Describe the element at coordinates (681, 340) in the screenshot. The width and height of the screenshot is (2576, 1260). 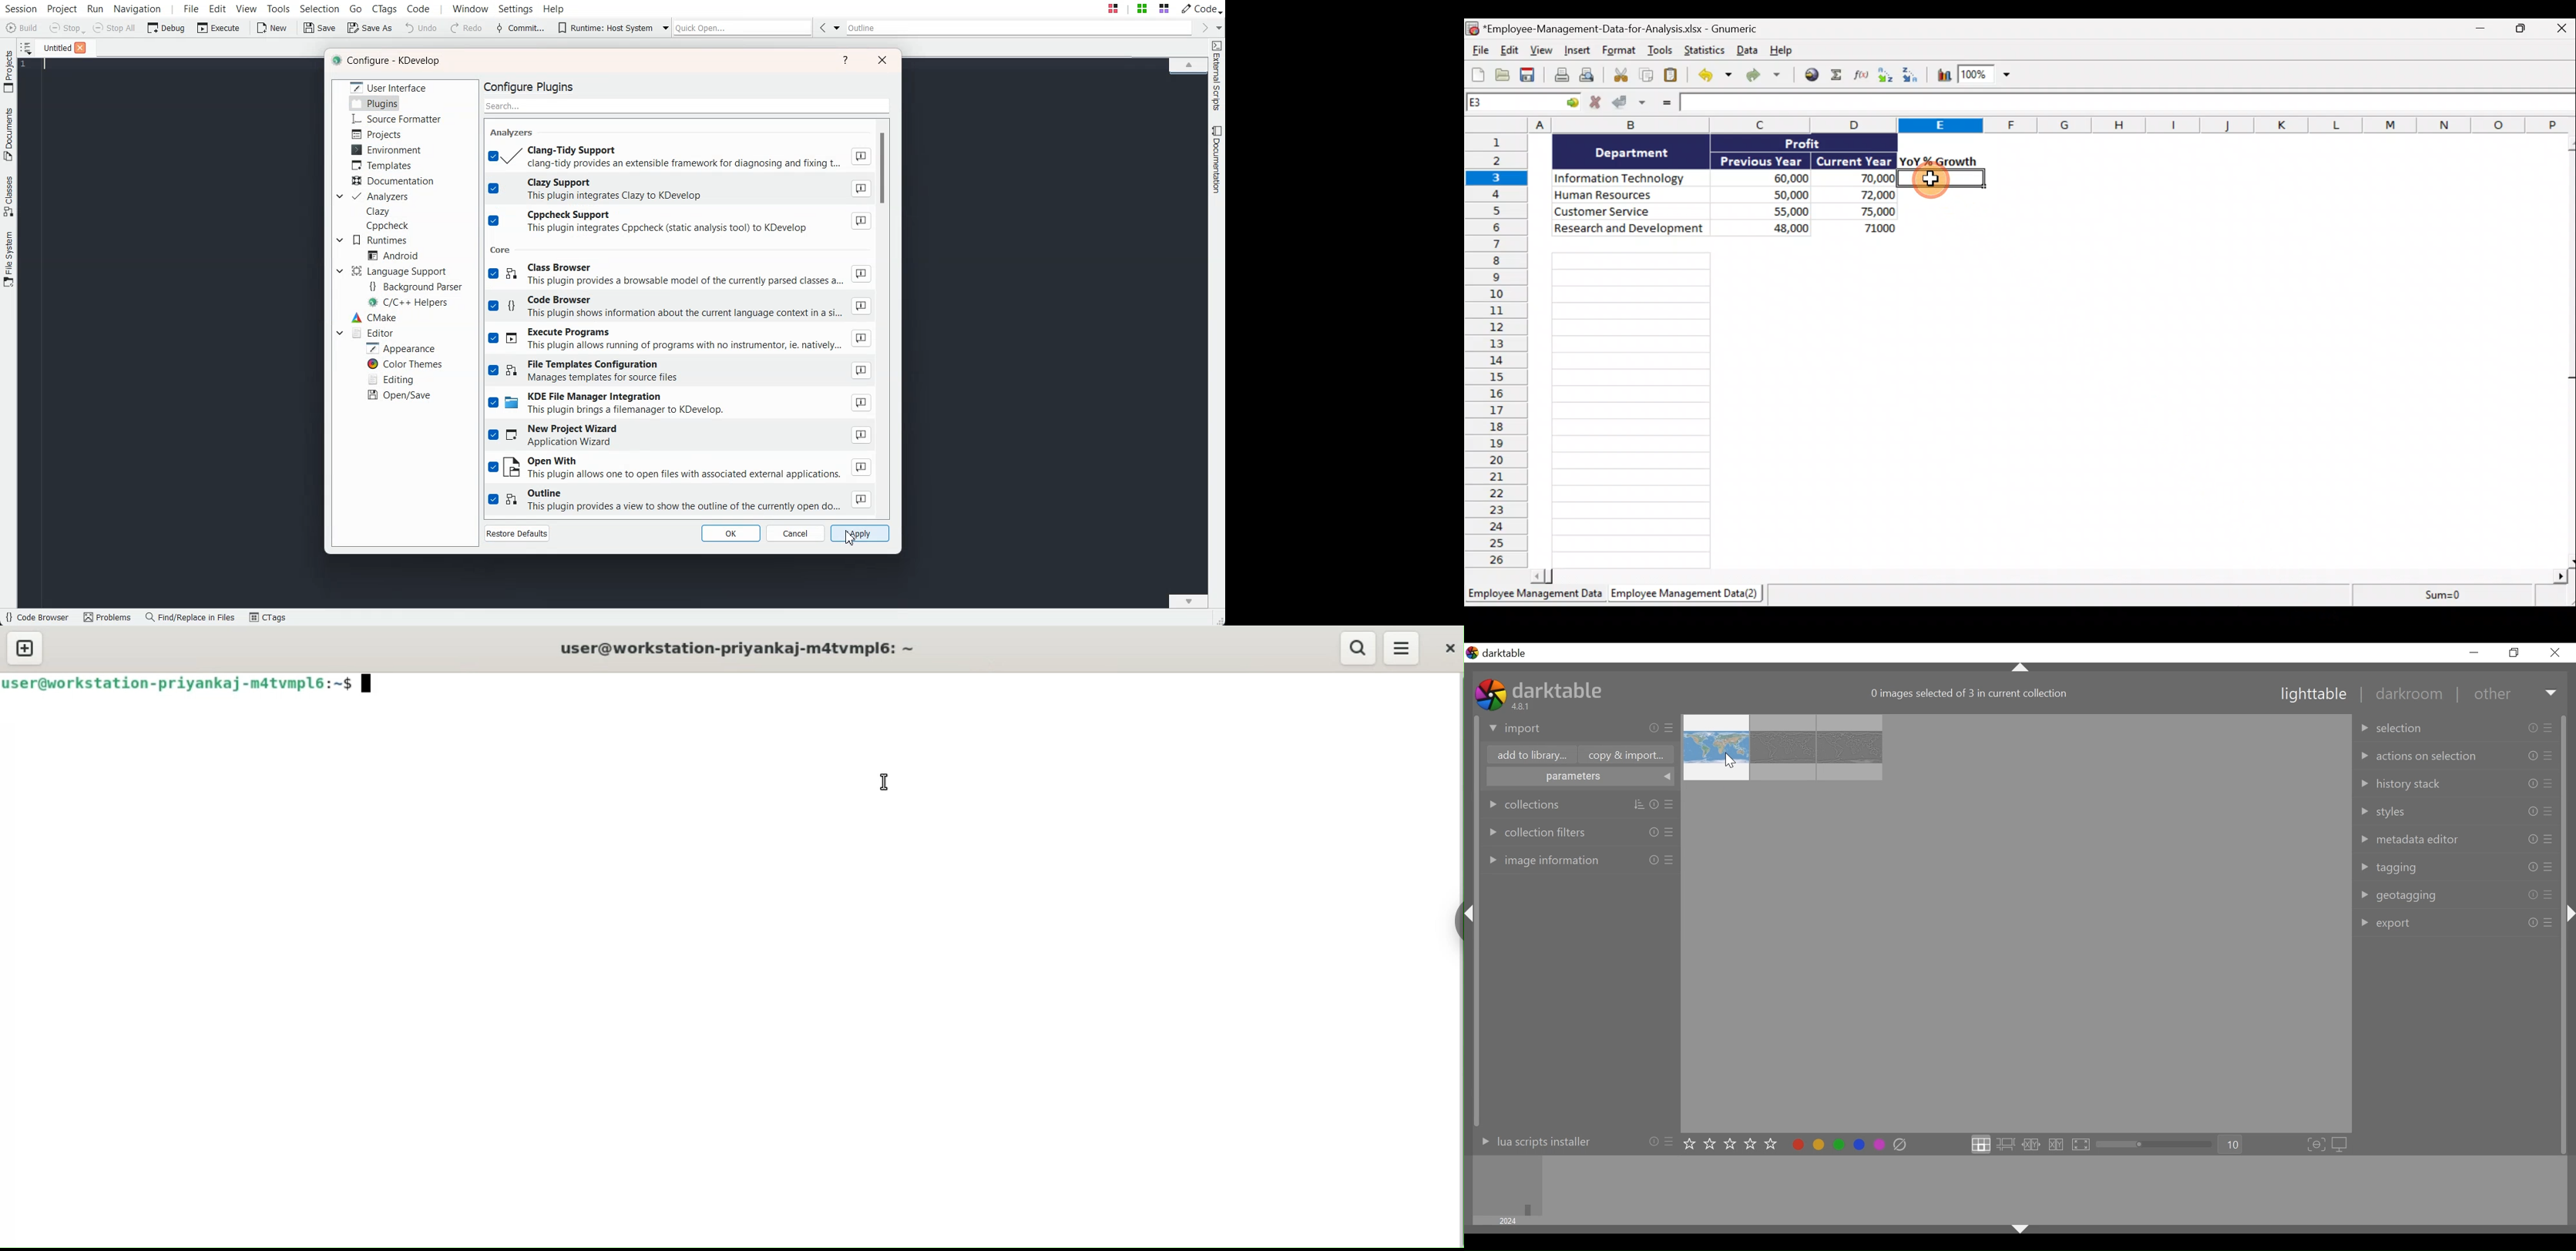
I see `Execute Programs` at that location.